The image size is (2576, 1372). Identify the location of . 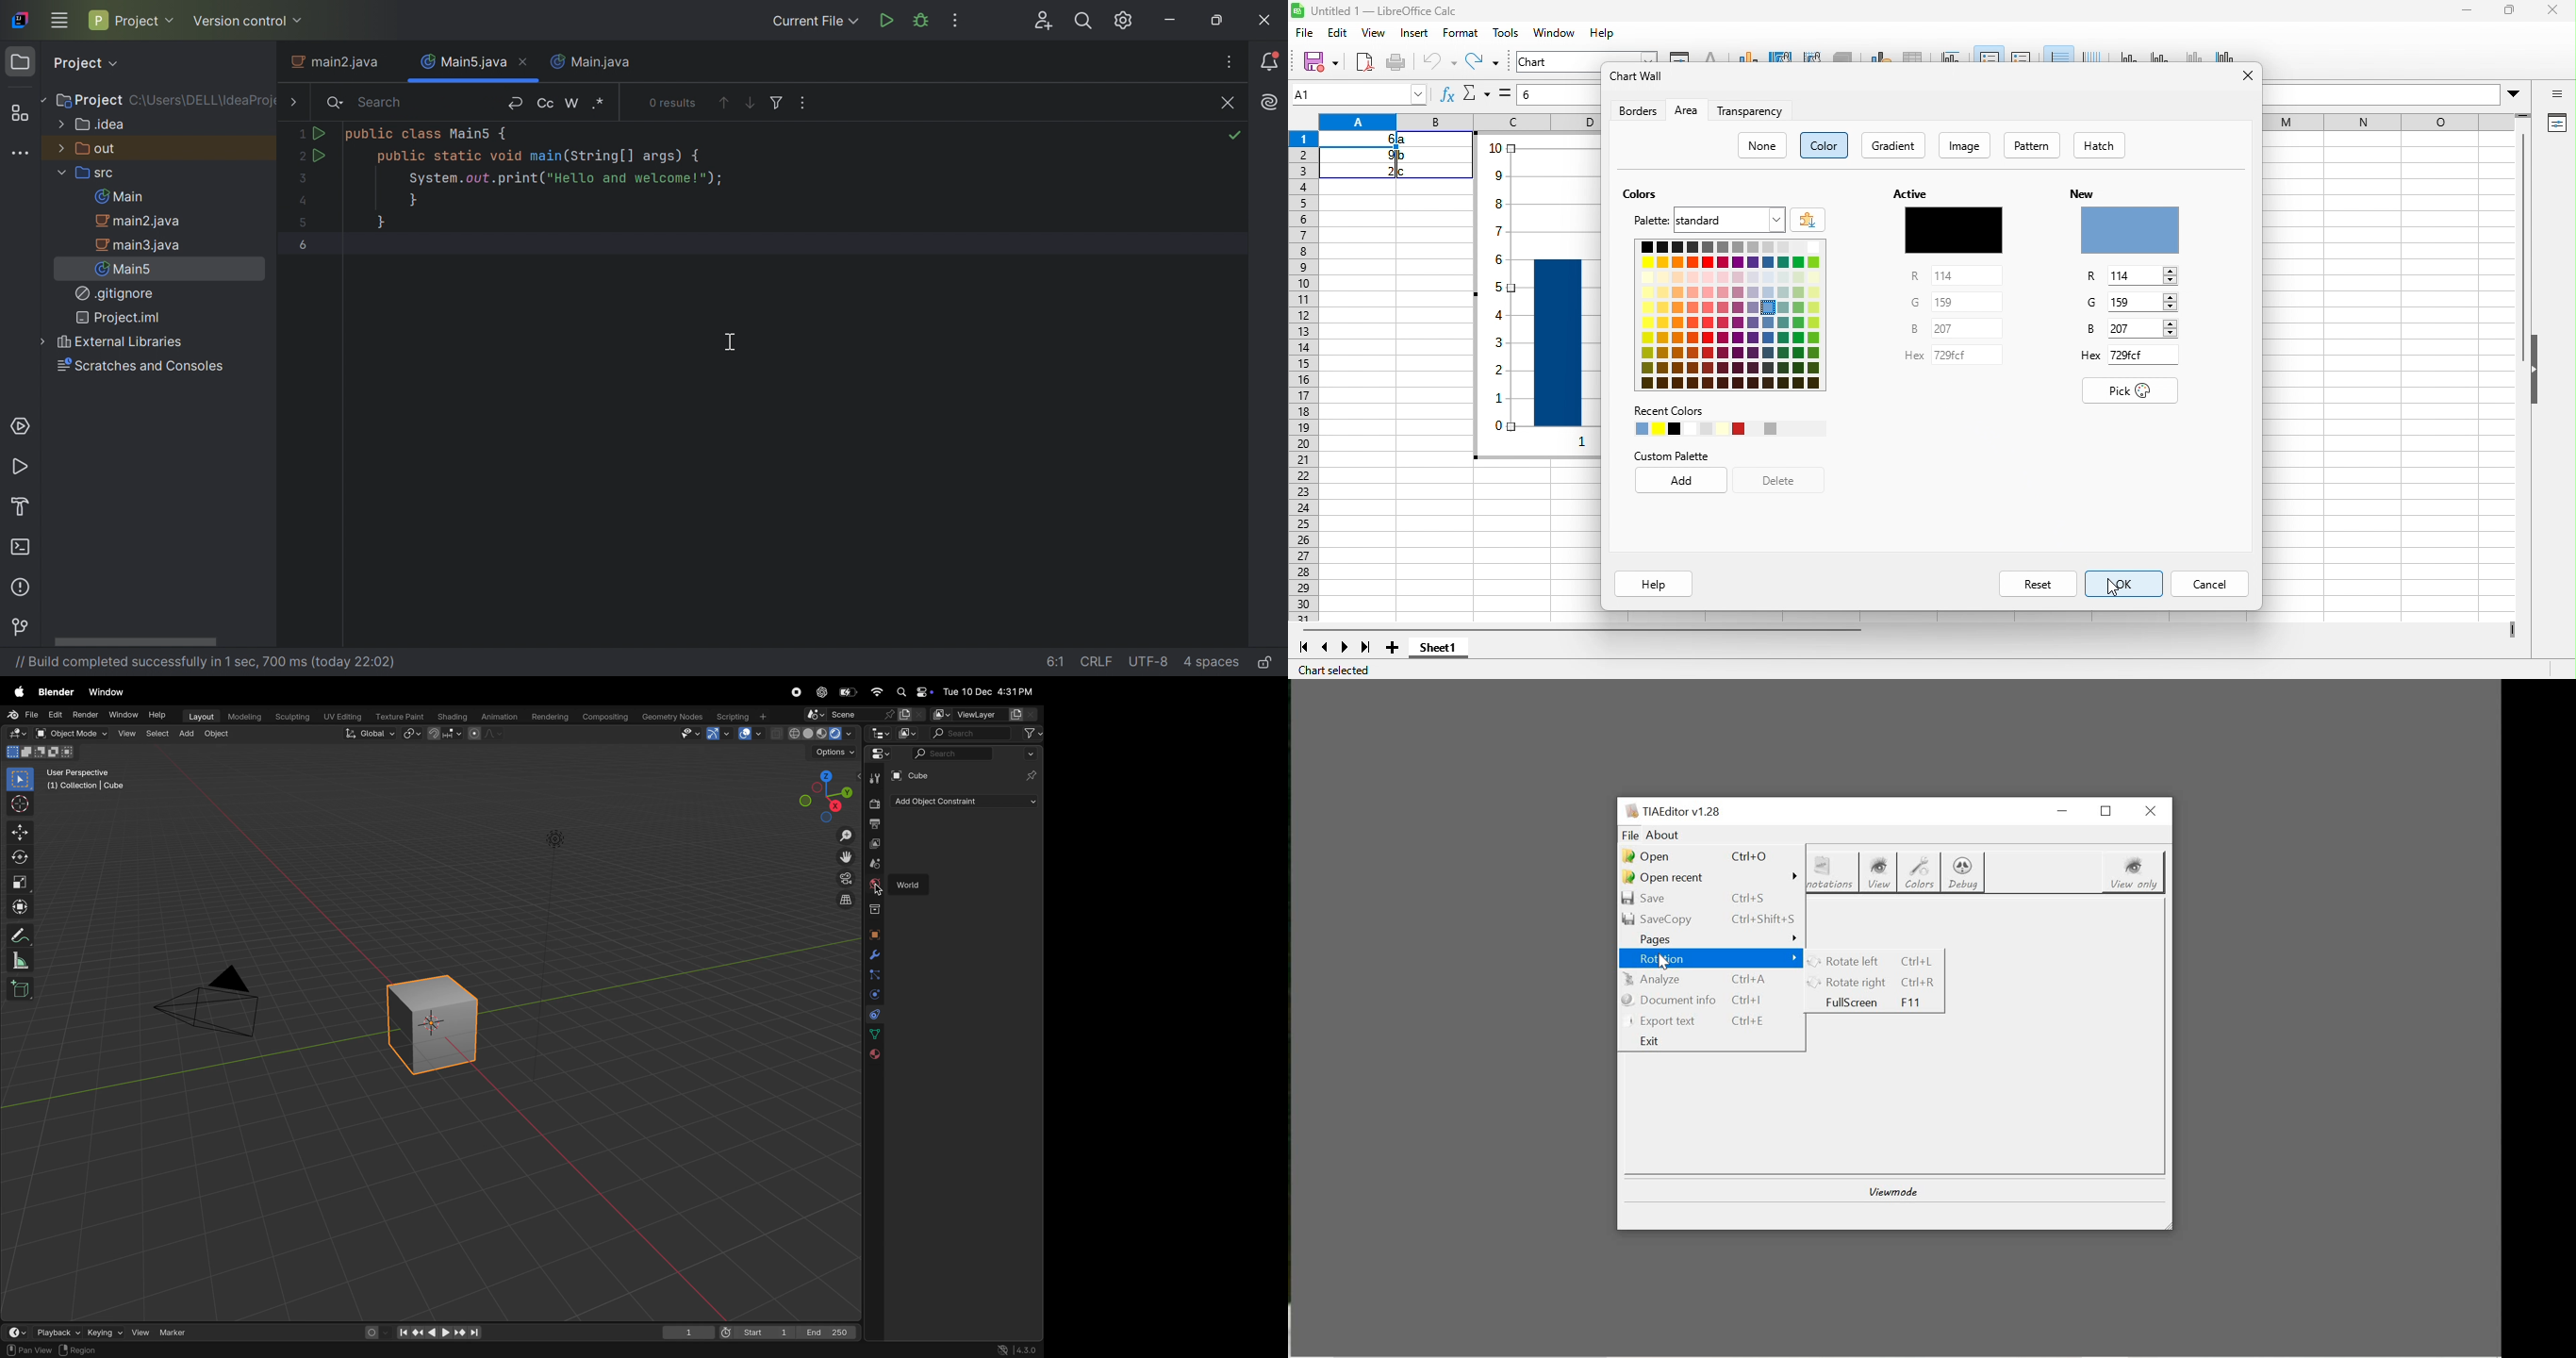
(187, 734).